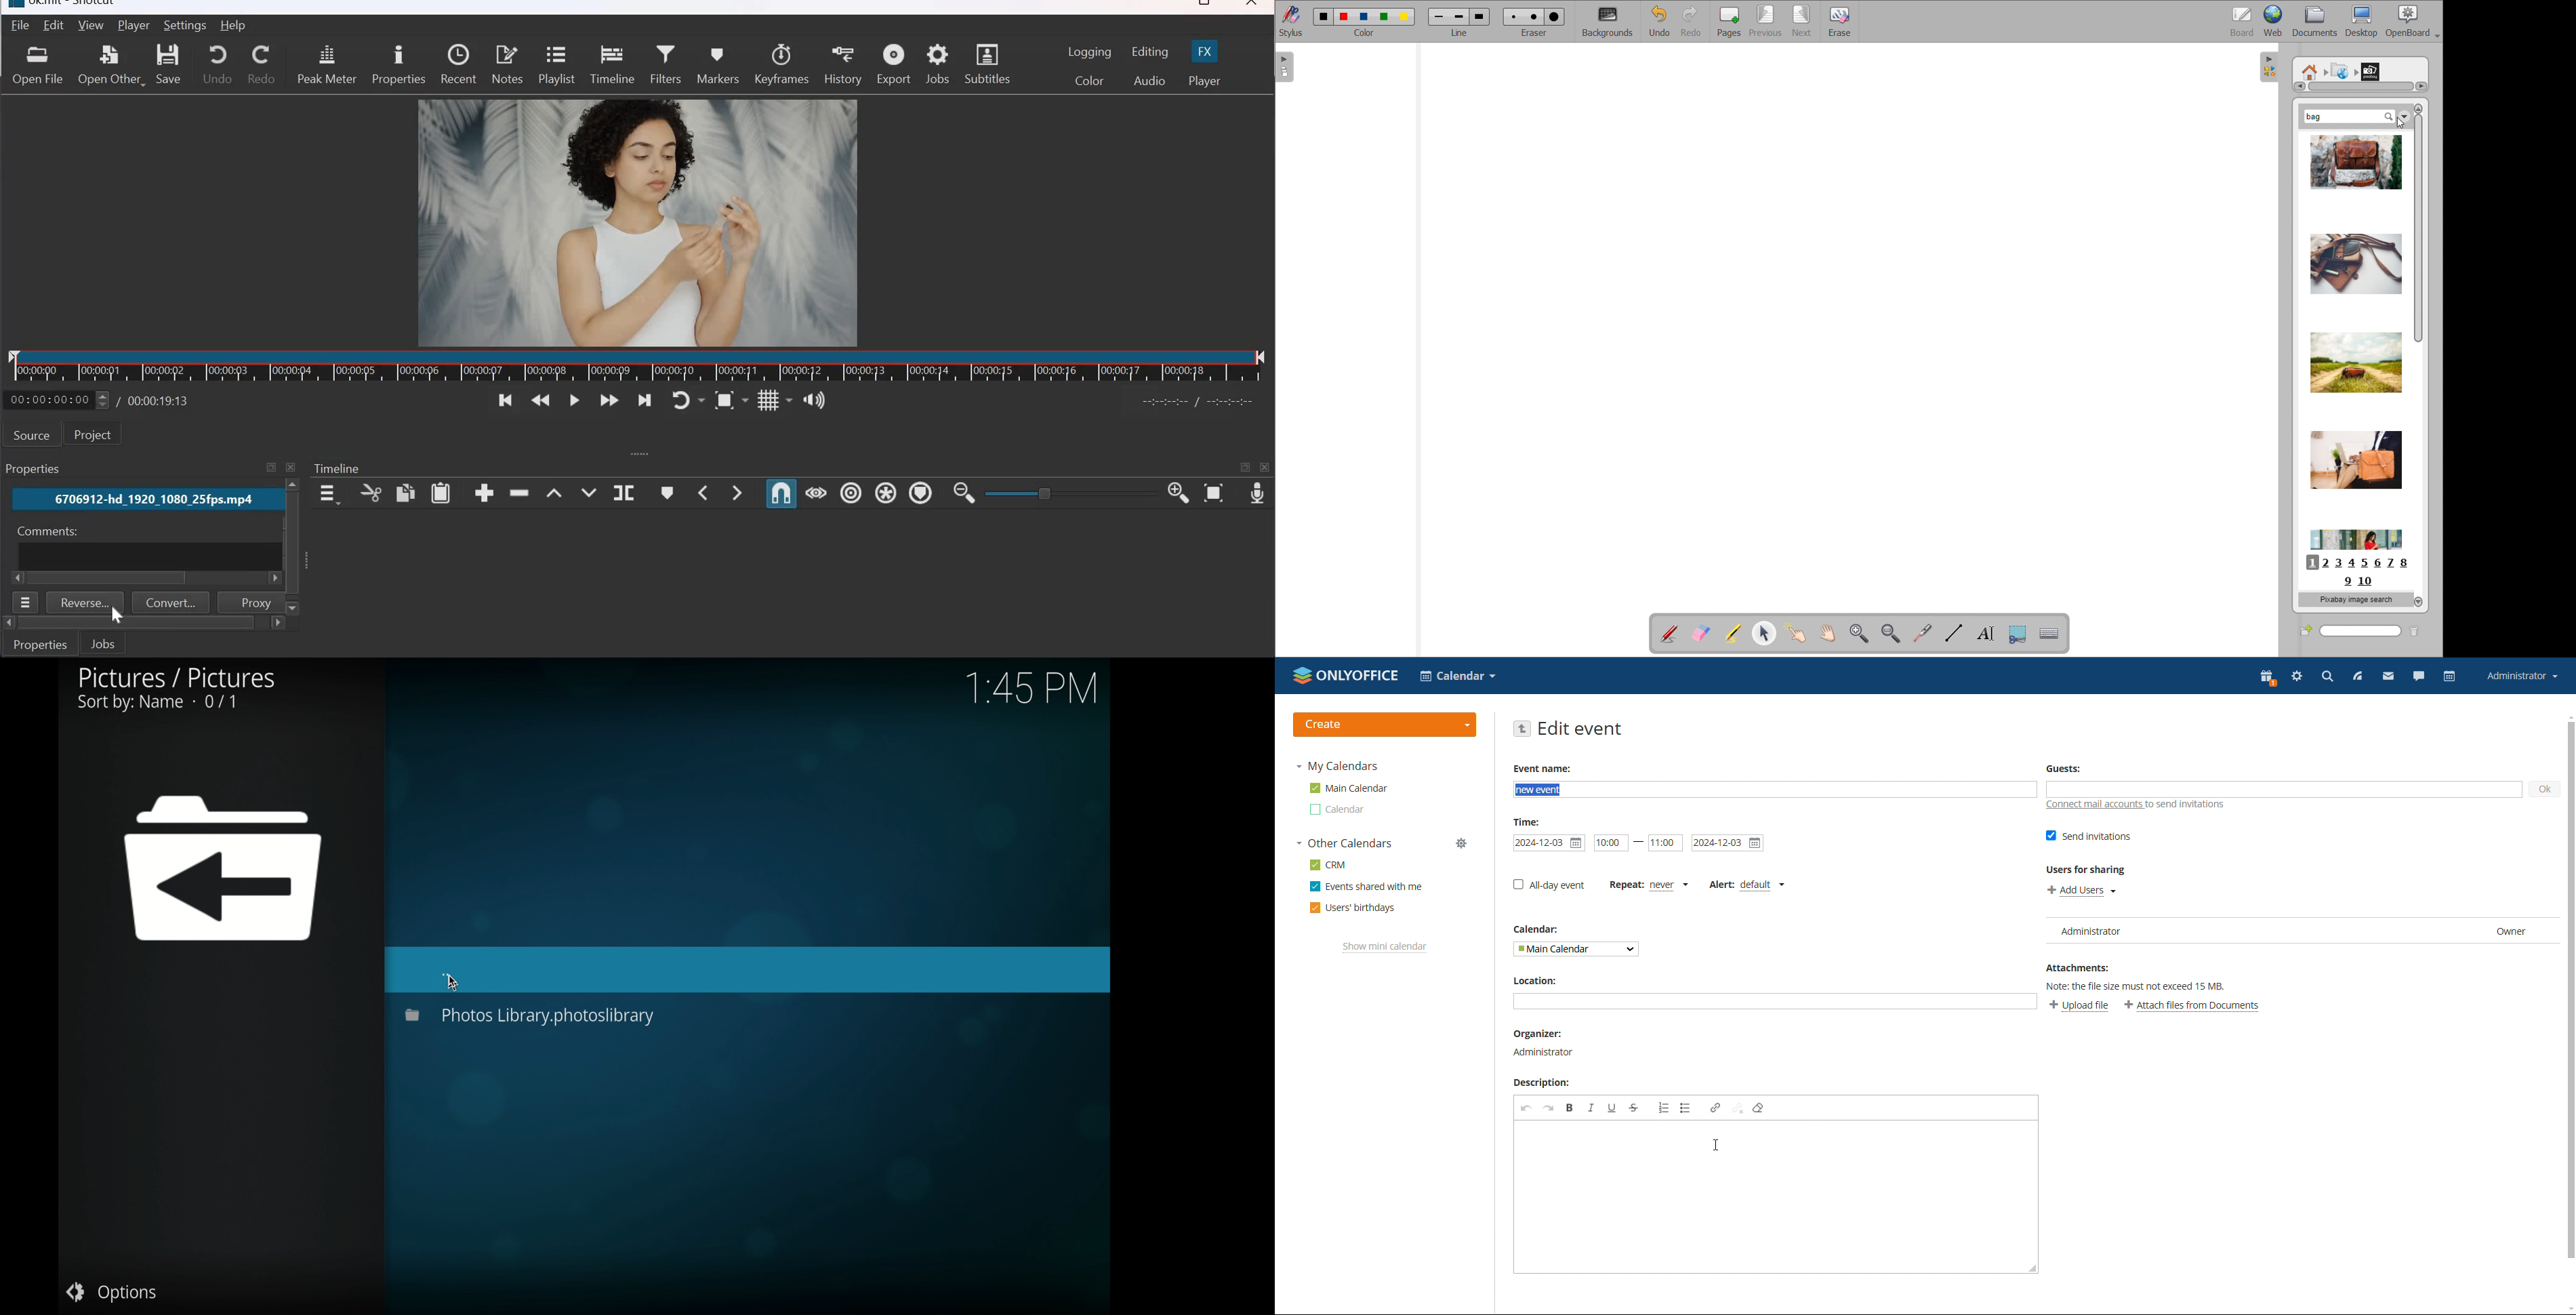 The height and width of the screenshot is (1316, 2576). Describe the element at coordinates (508, 64) in the screenshot. I see `Notes` at that location.